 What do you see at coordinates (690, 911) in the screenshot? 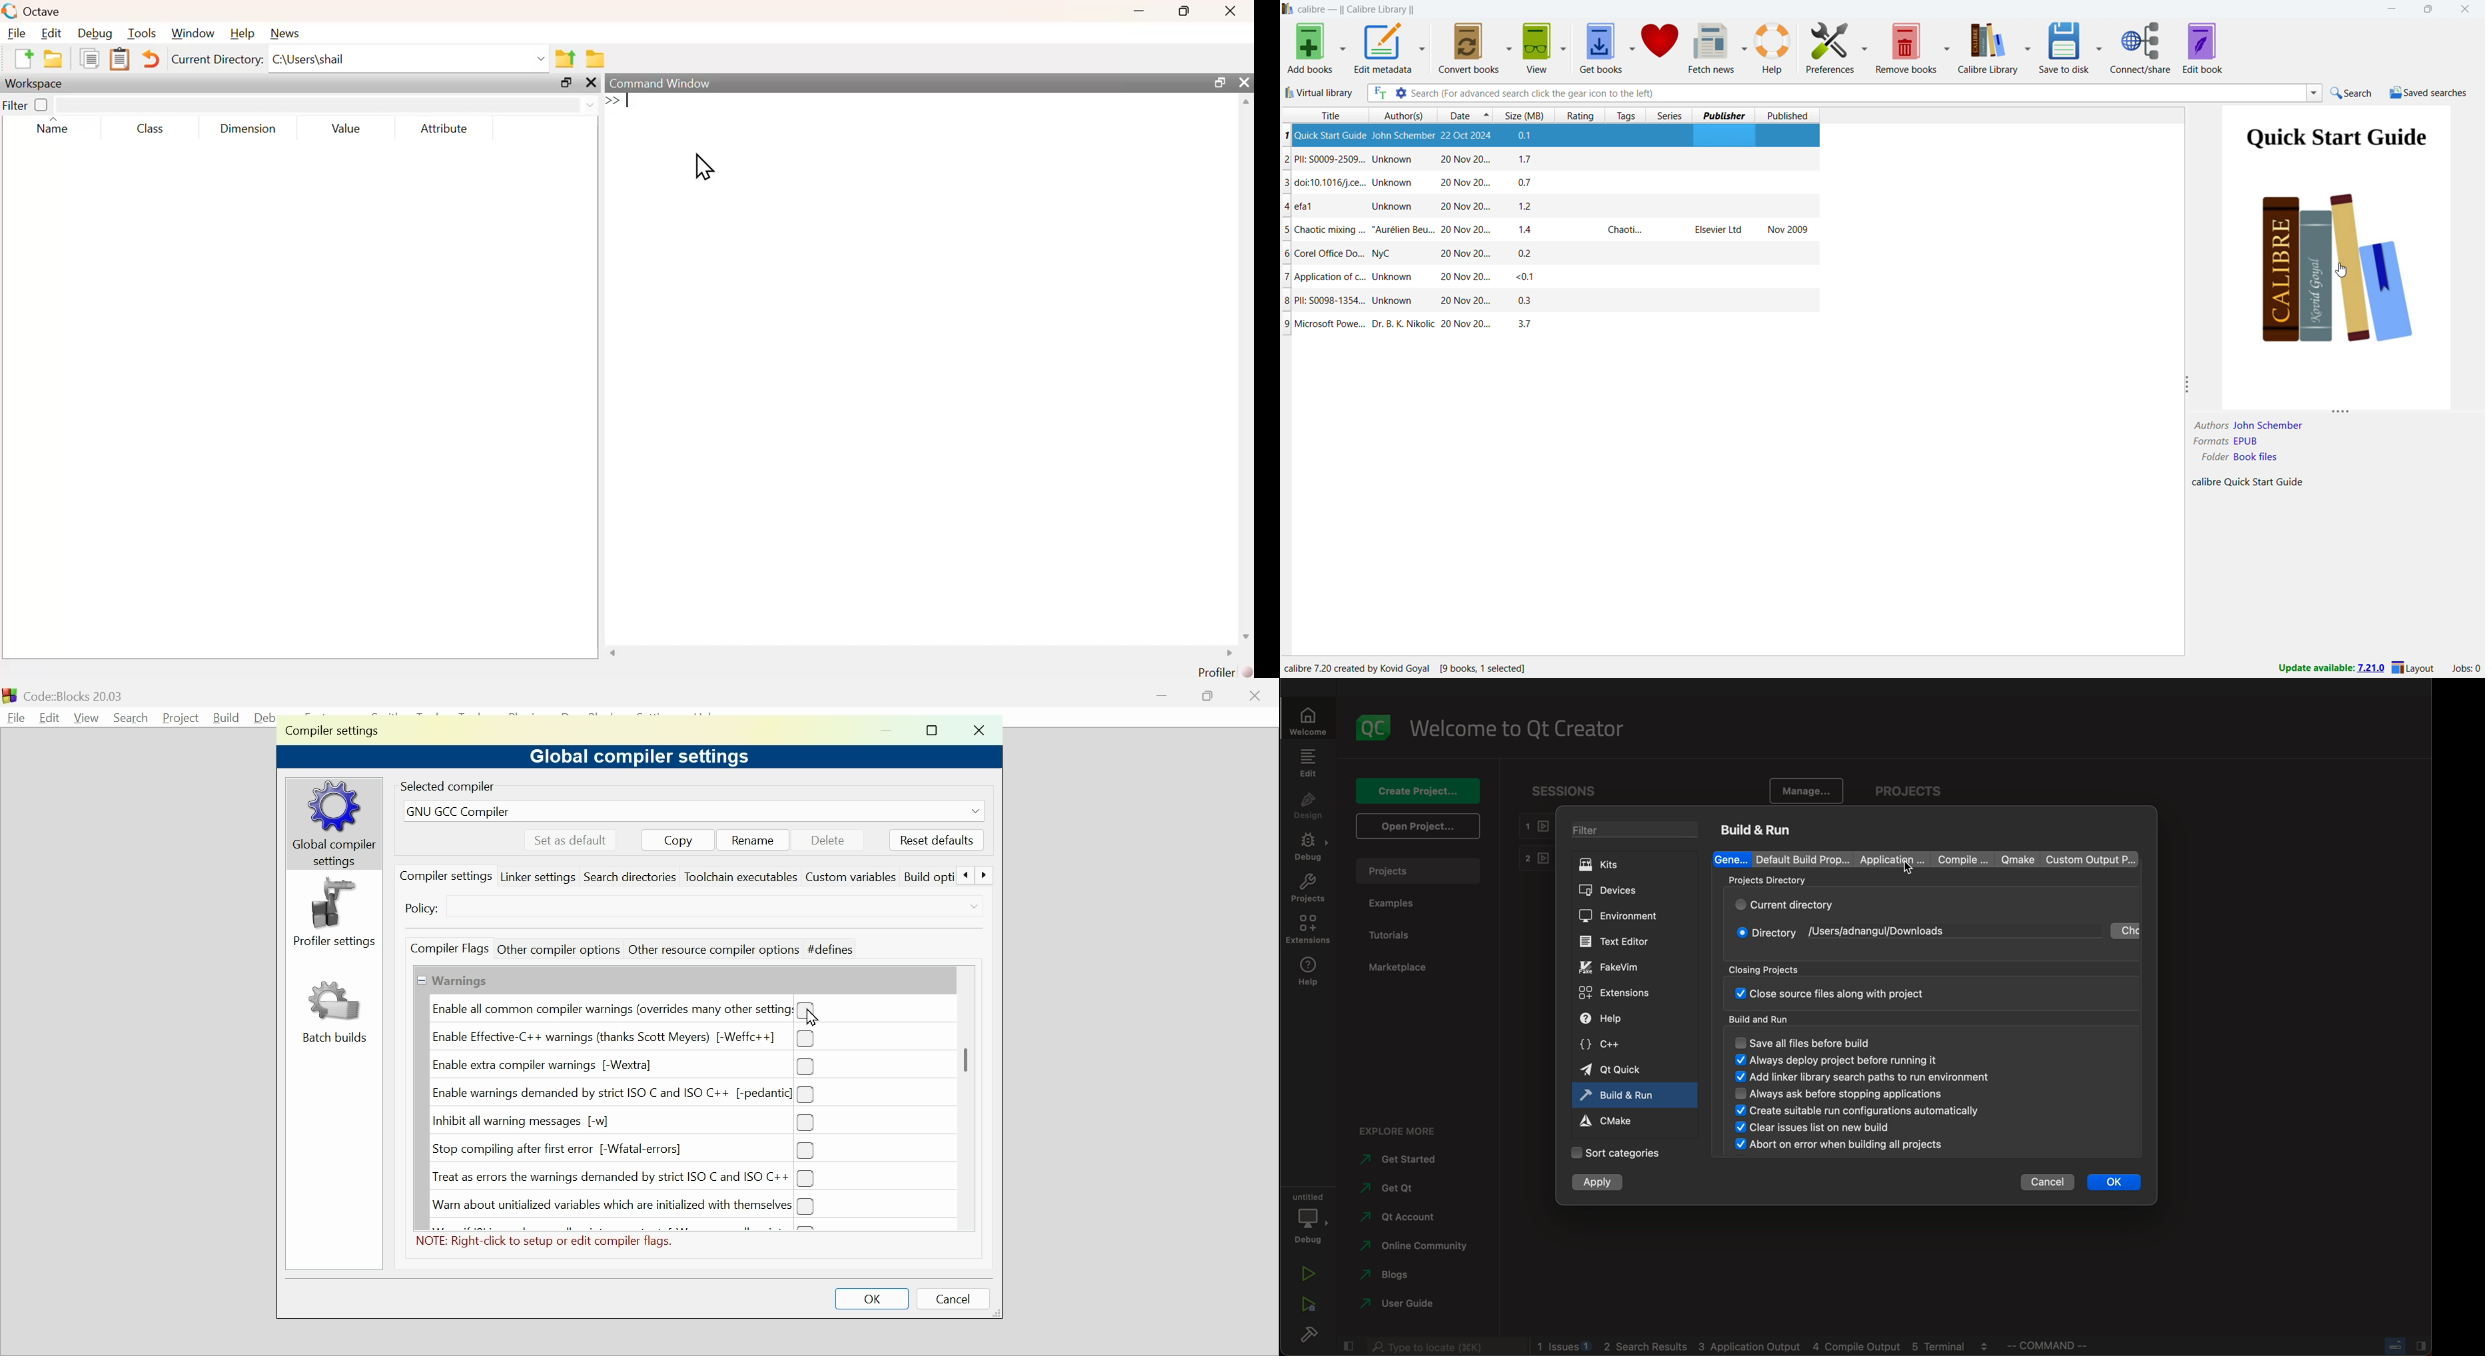
I see `Select Compiler settings` at bounding box center [690, 911].